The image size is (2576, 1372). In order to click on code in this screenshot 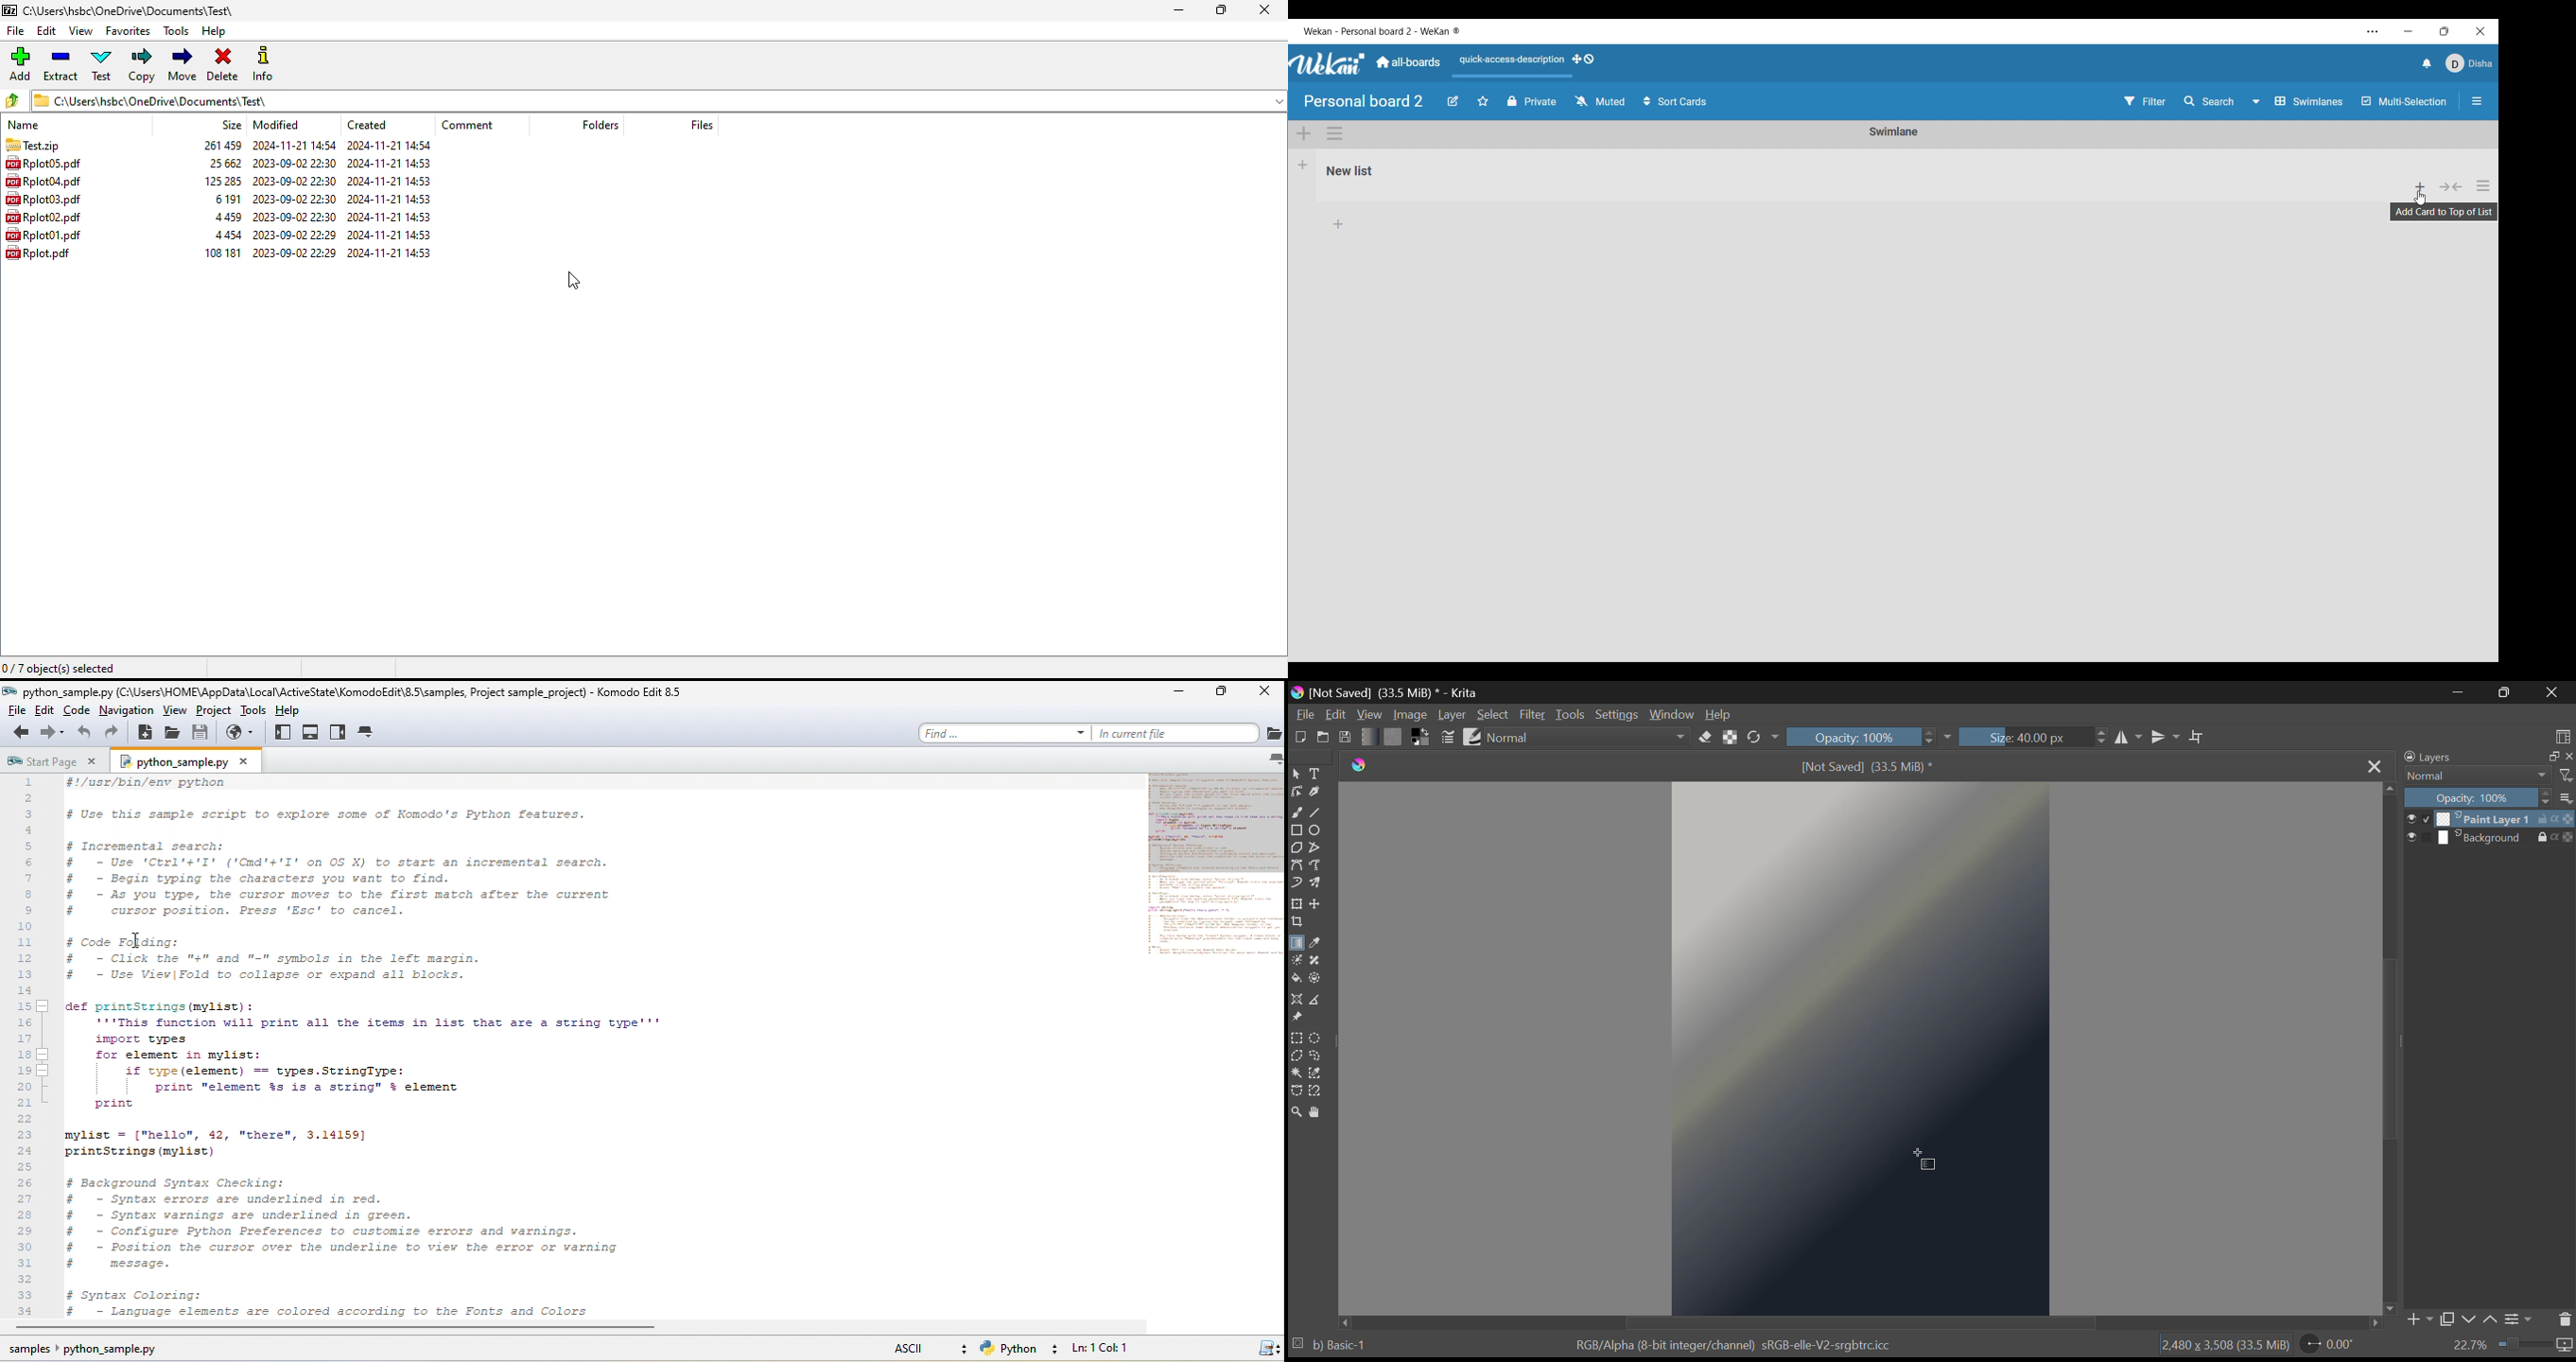, I will do `click(75, 713)`.